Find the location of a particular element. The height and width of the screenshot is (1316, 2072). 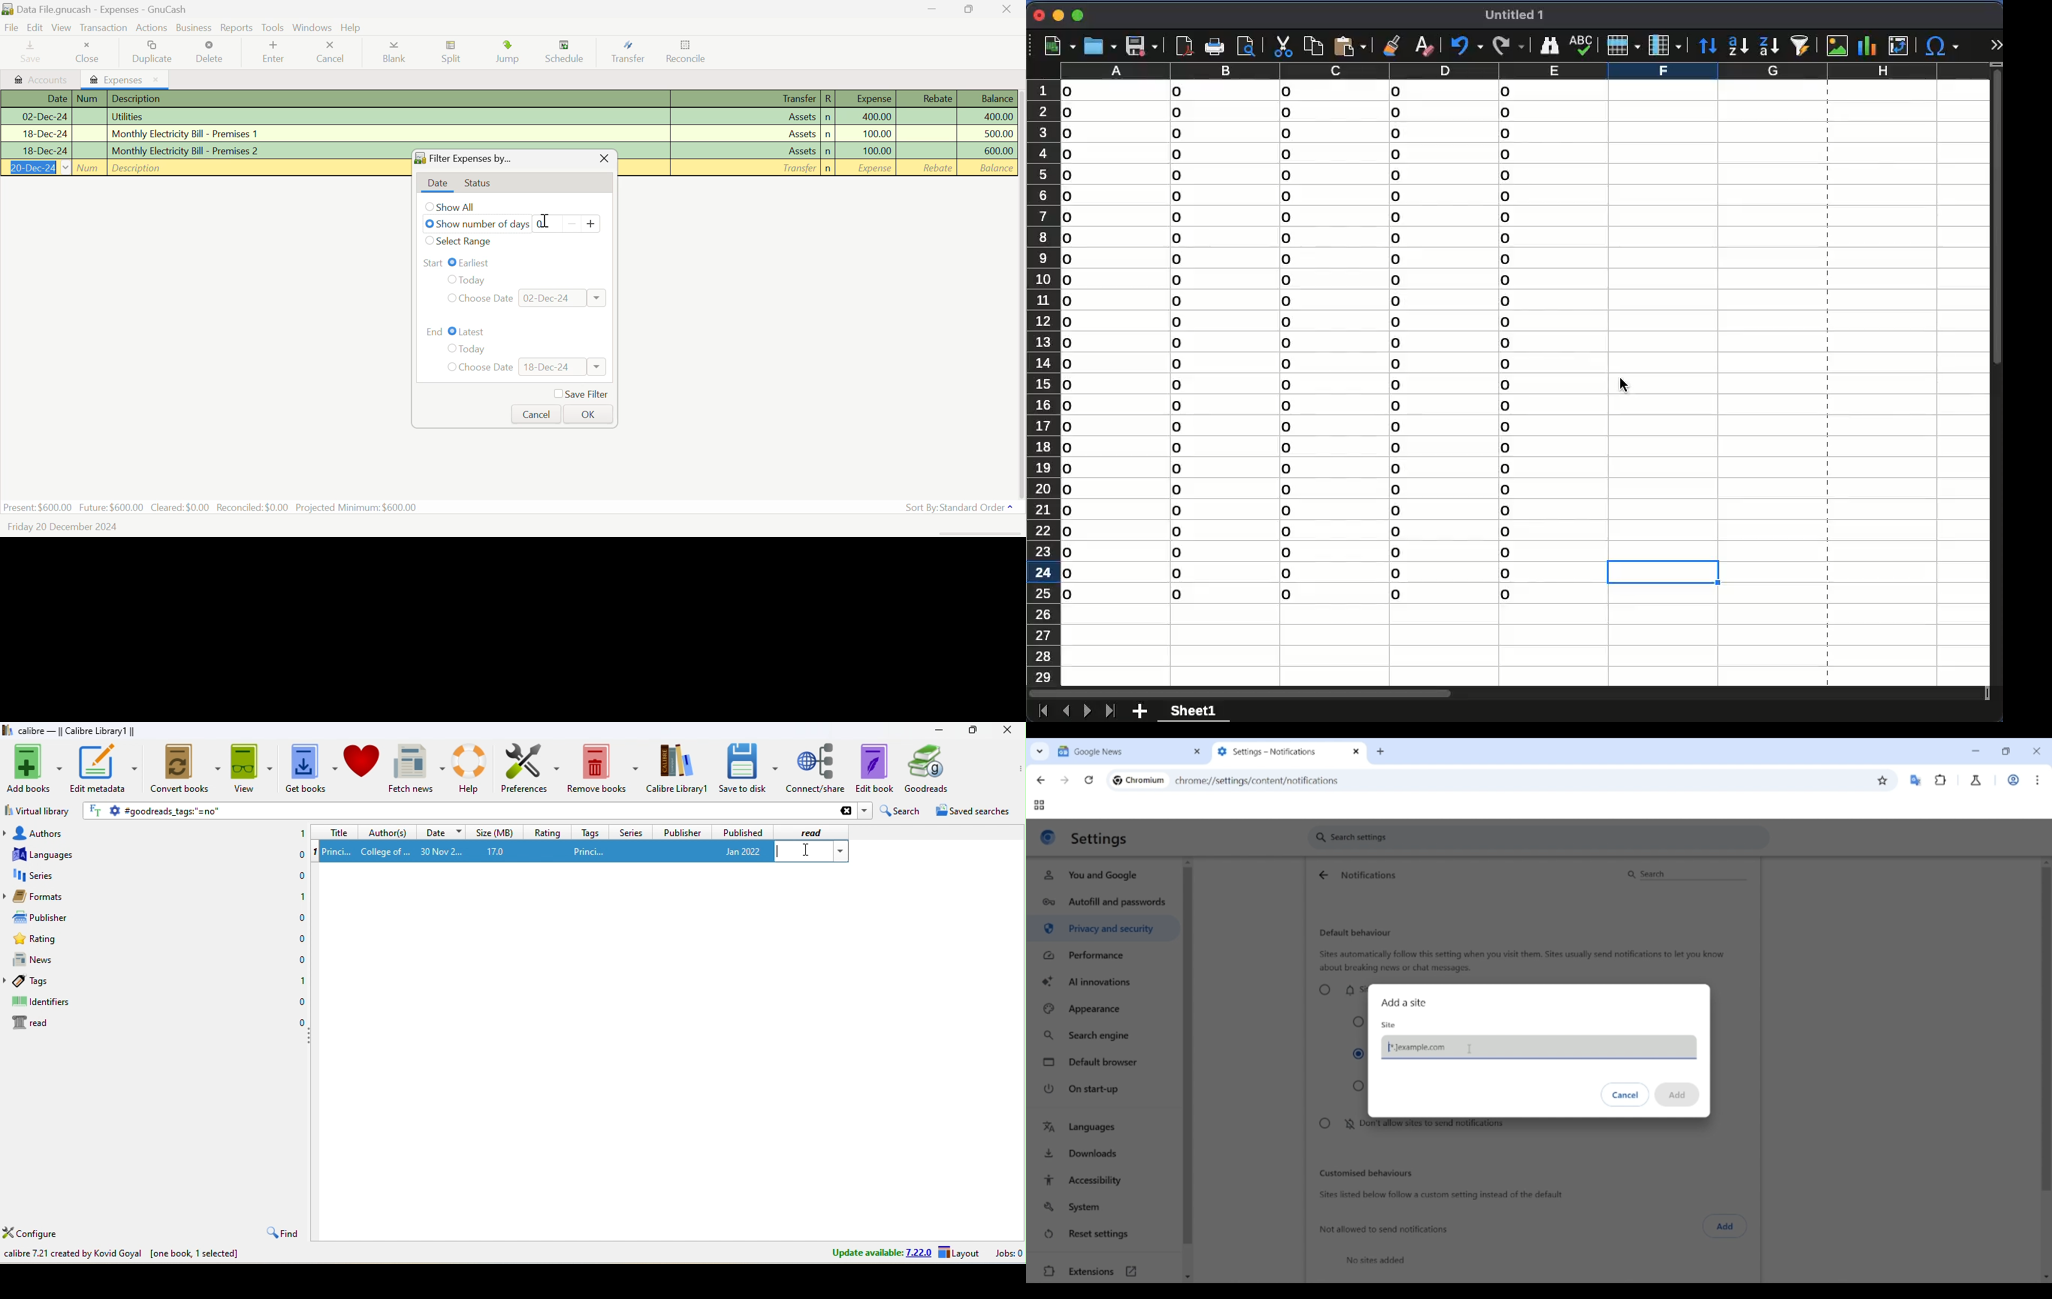

Search notifications is located at coordinates (1685, 874).